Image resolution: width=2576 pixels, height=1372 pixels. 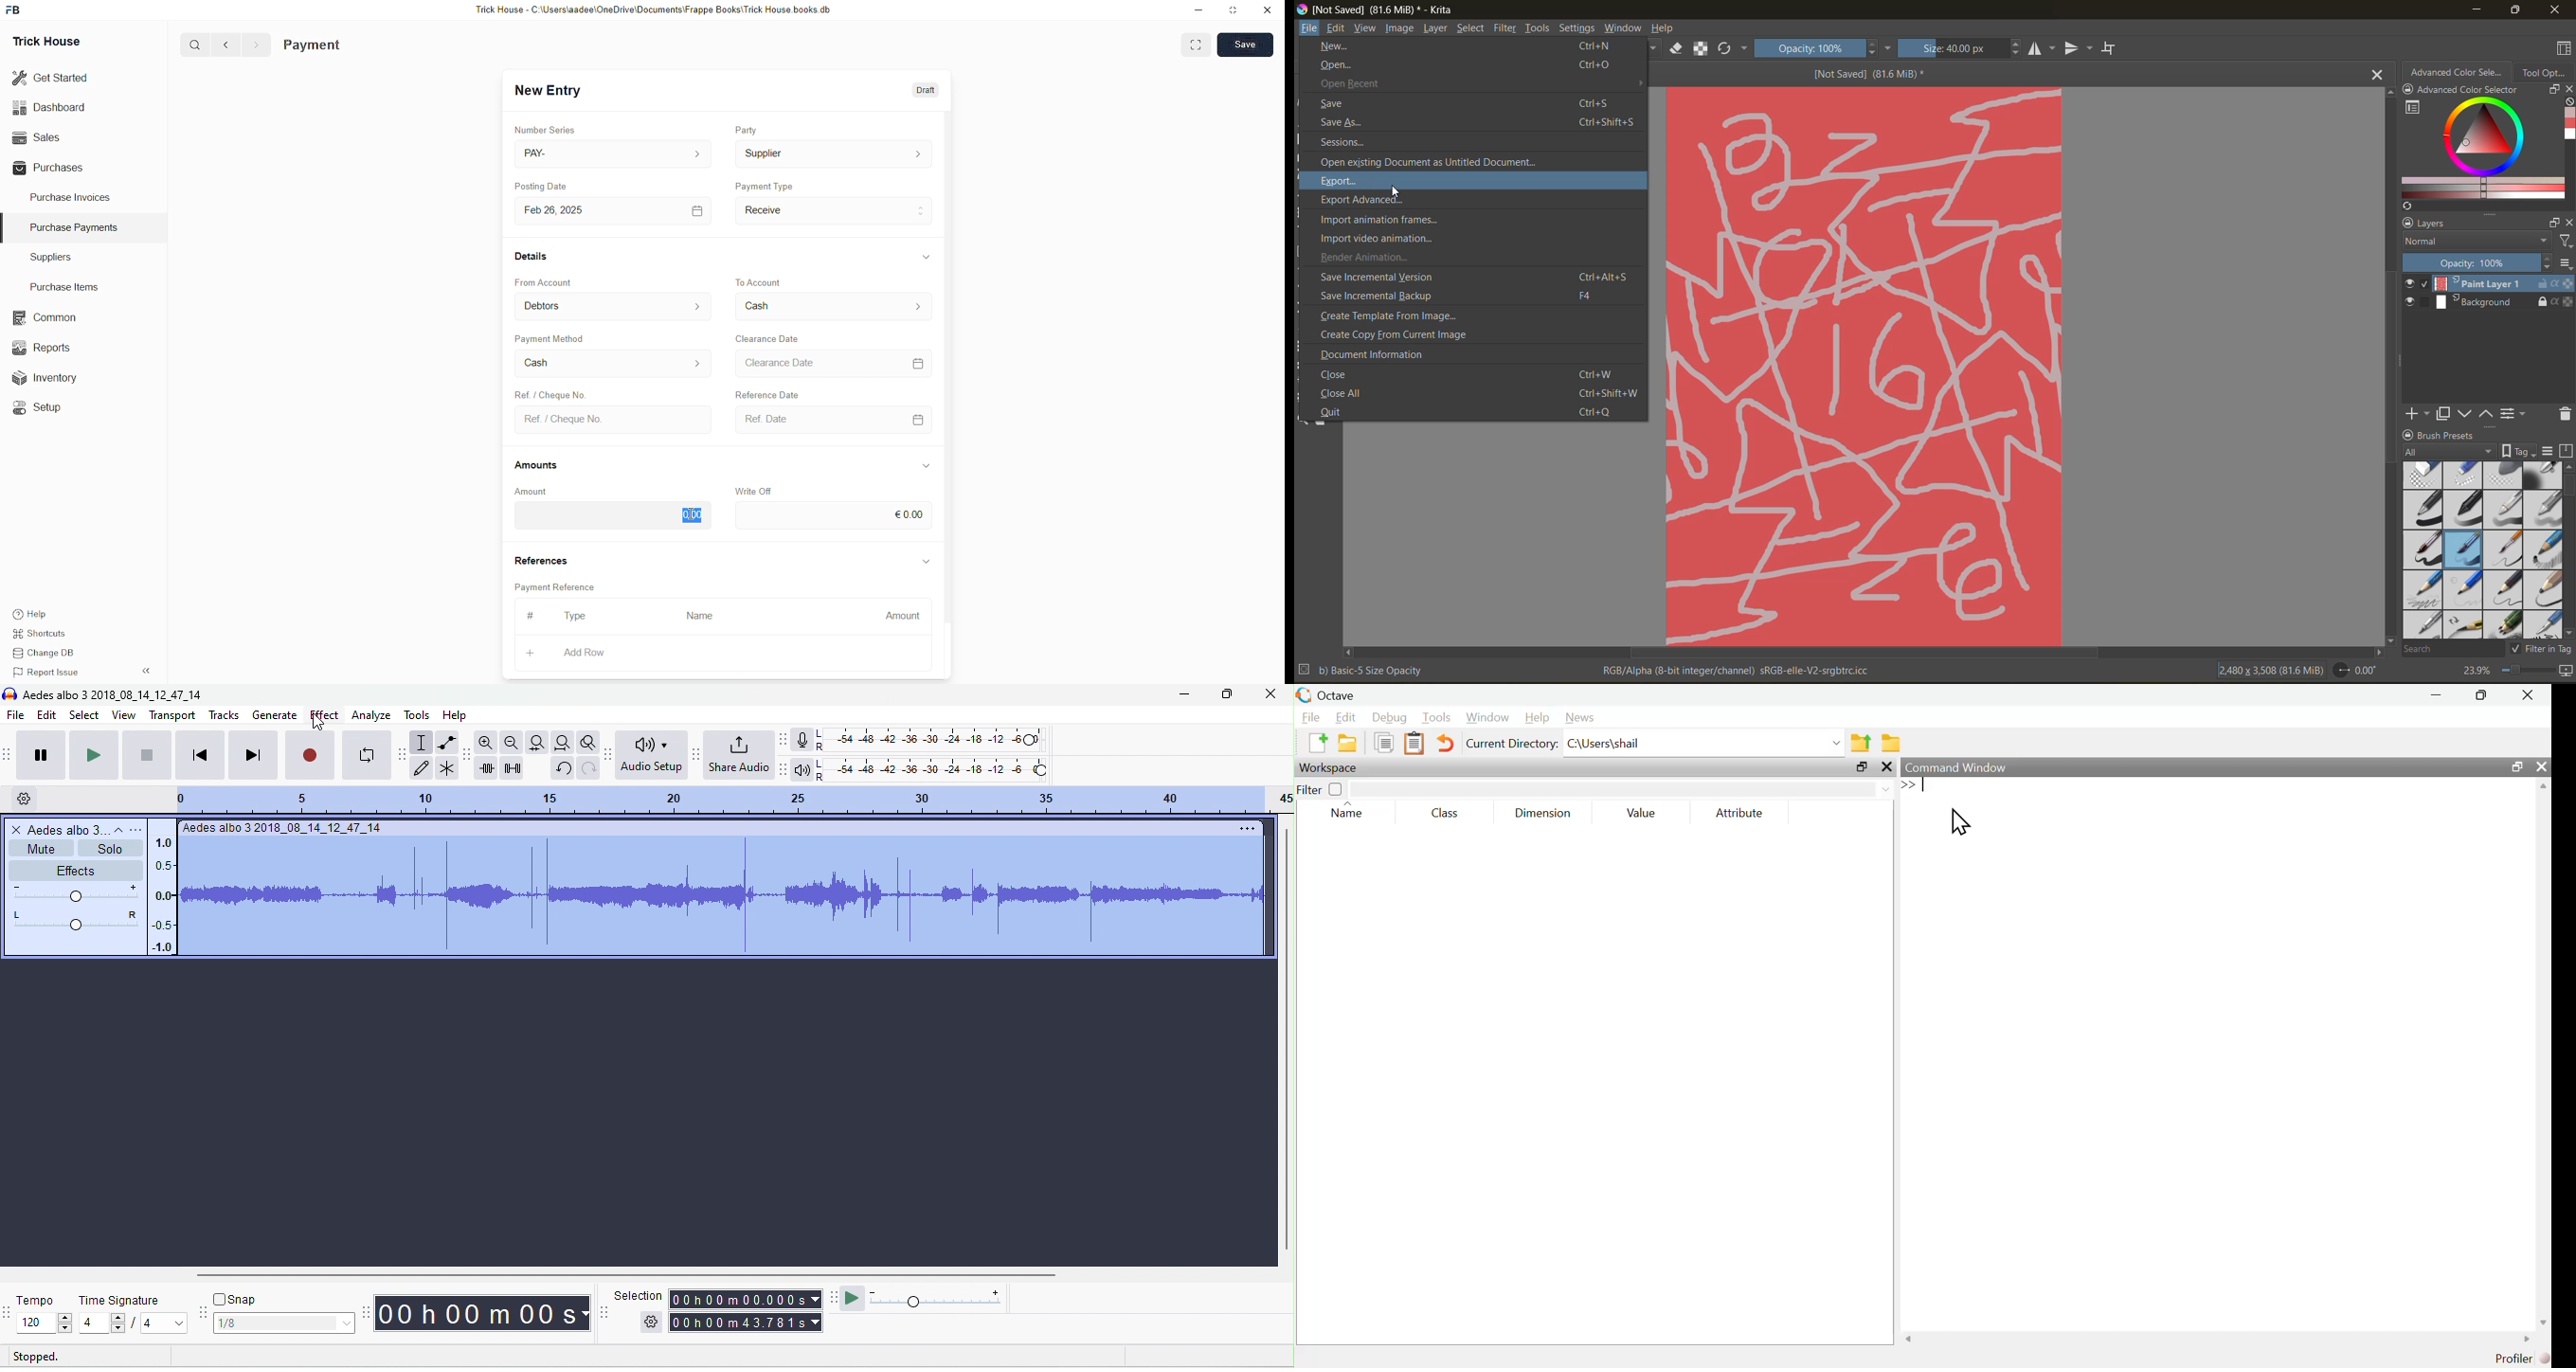 What do you see at coordinates (529, 653) in the screenshot?
I see `+` at bounding box center [529, 653].